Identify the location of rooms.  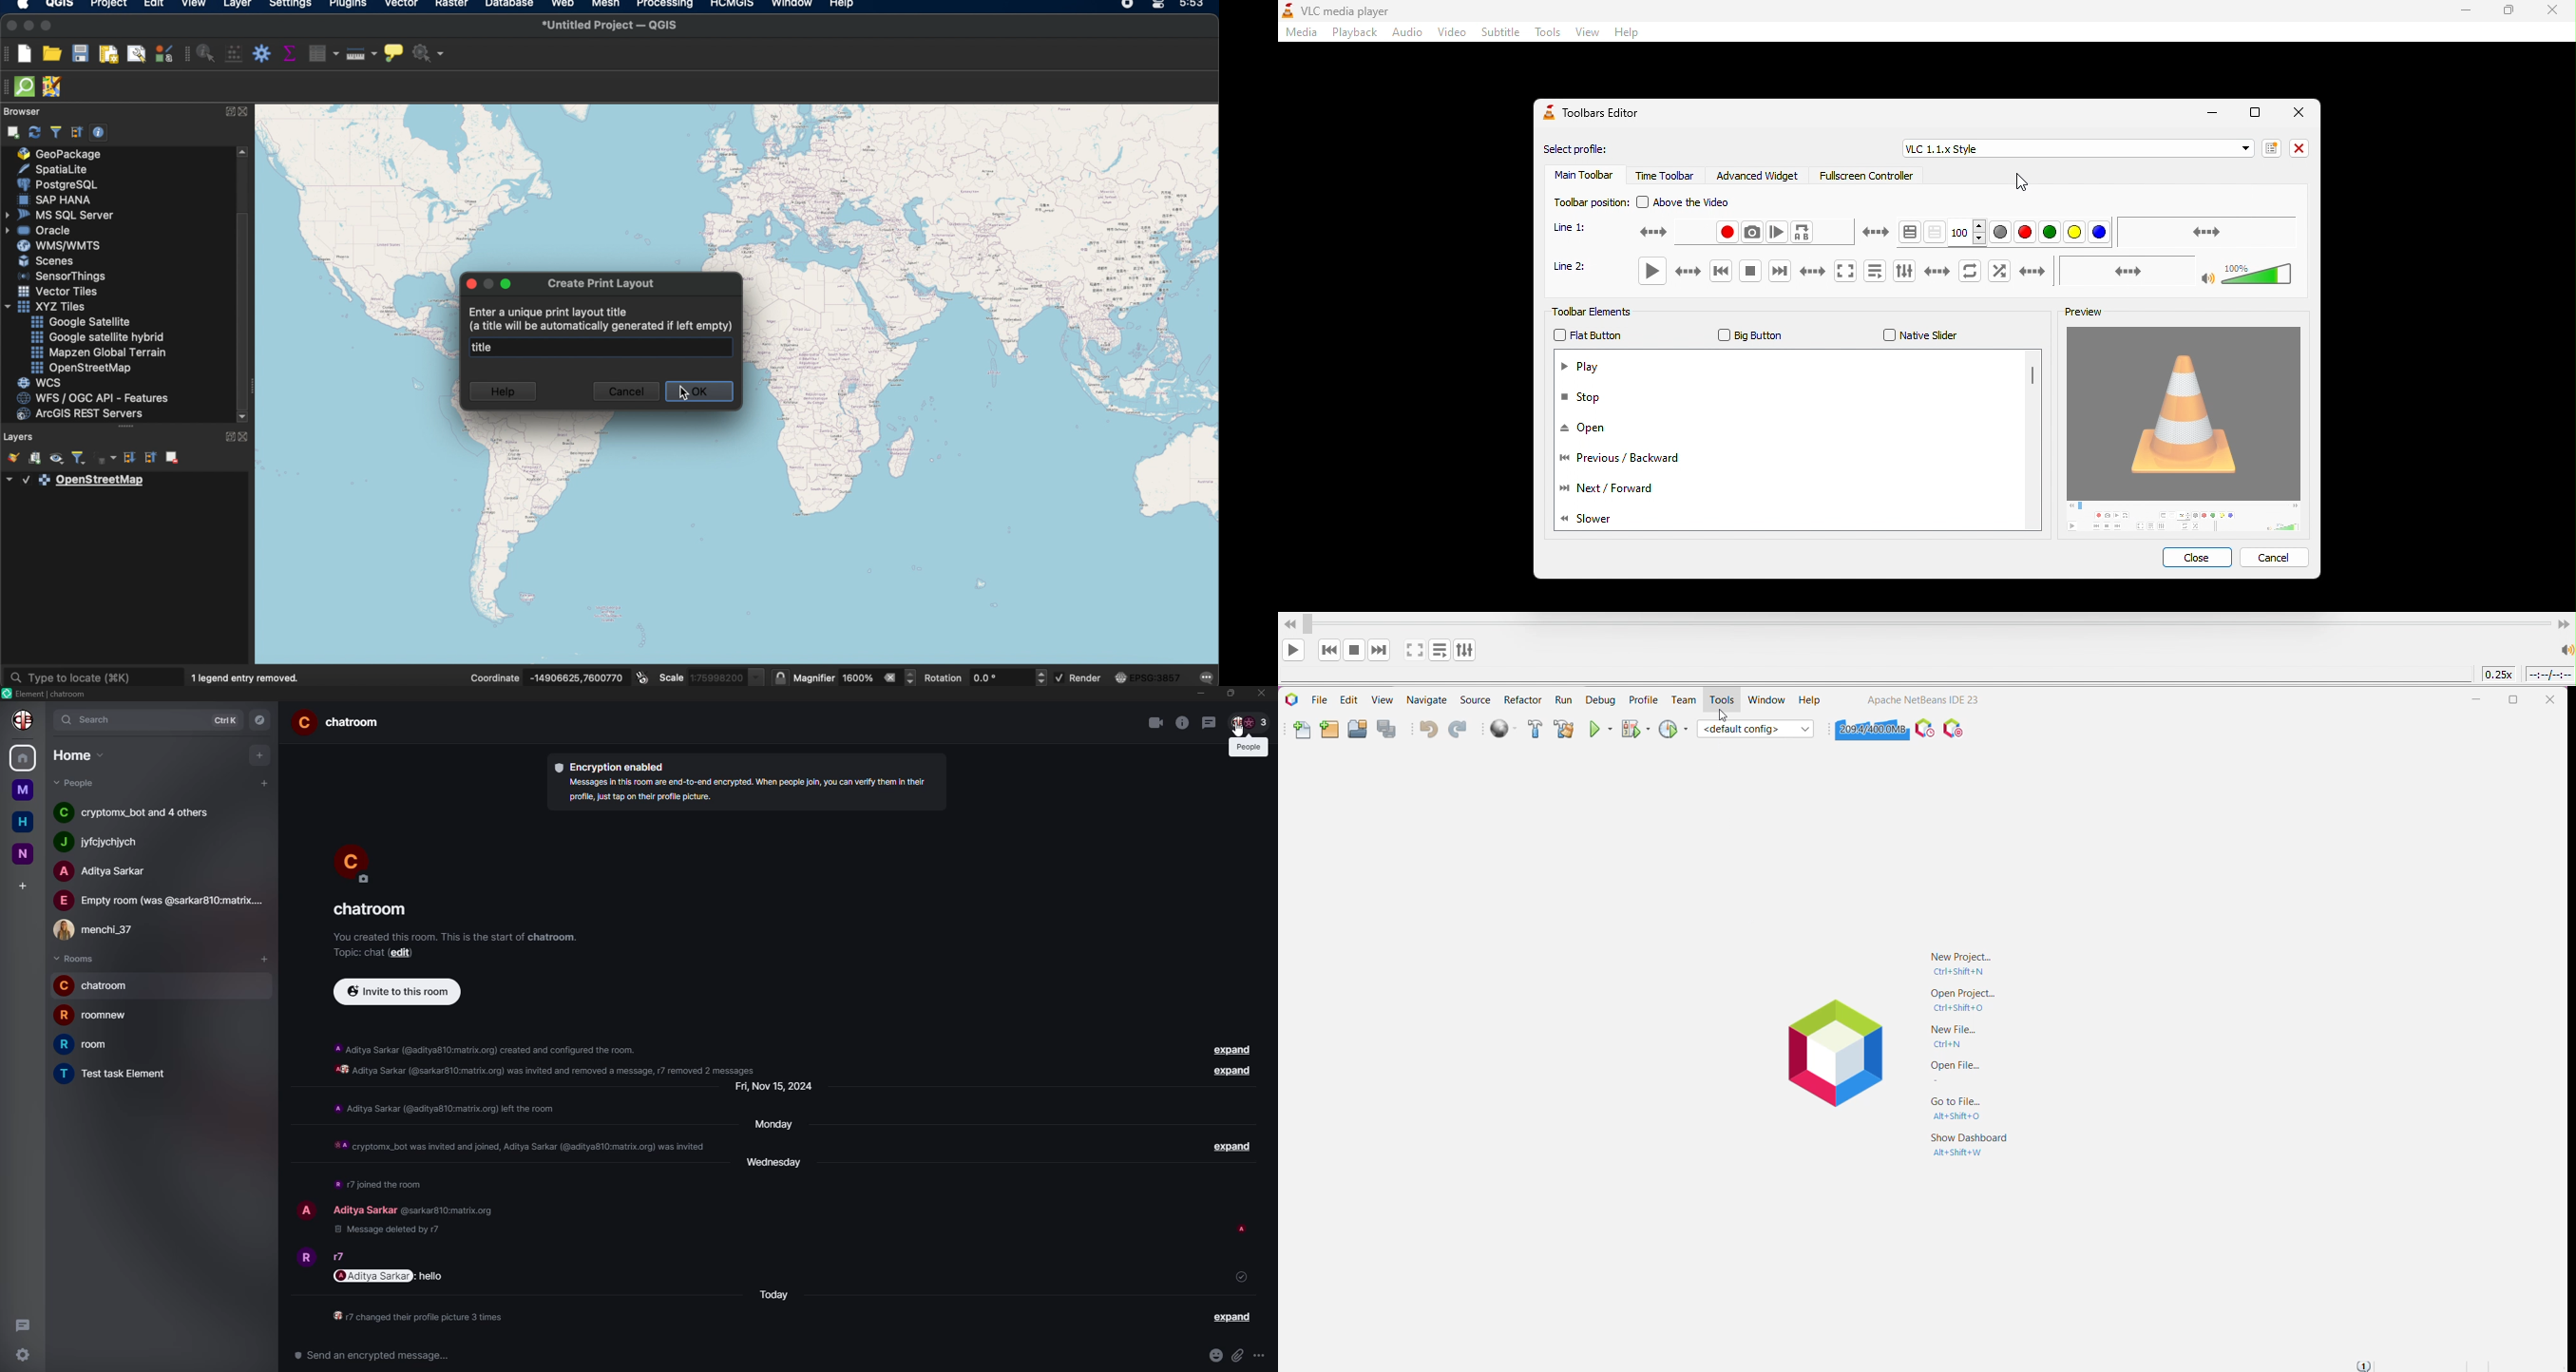
(75, 959).